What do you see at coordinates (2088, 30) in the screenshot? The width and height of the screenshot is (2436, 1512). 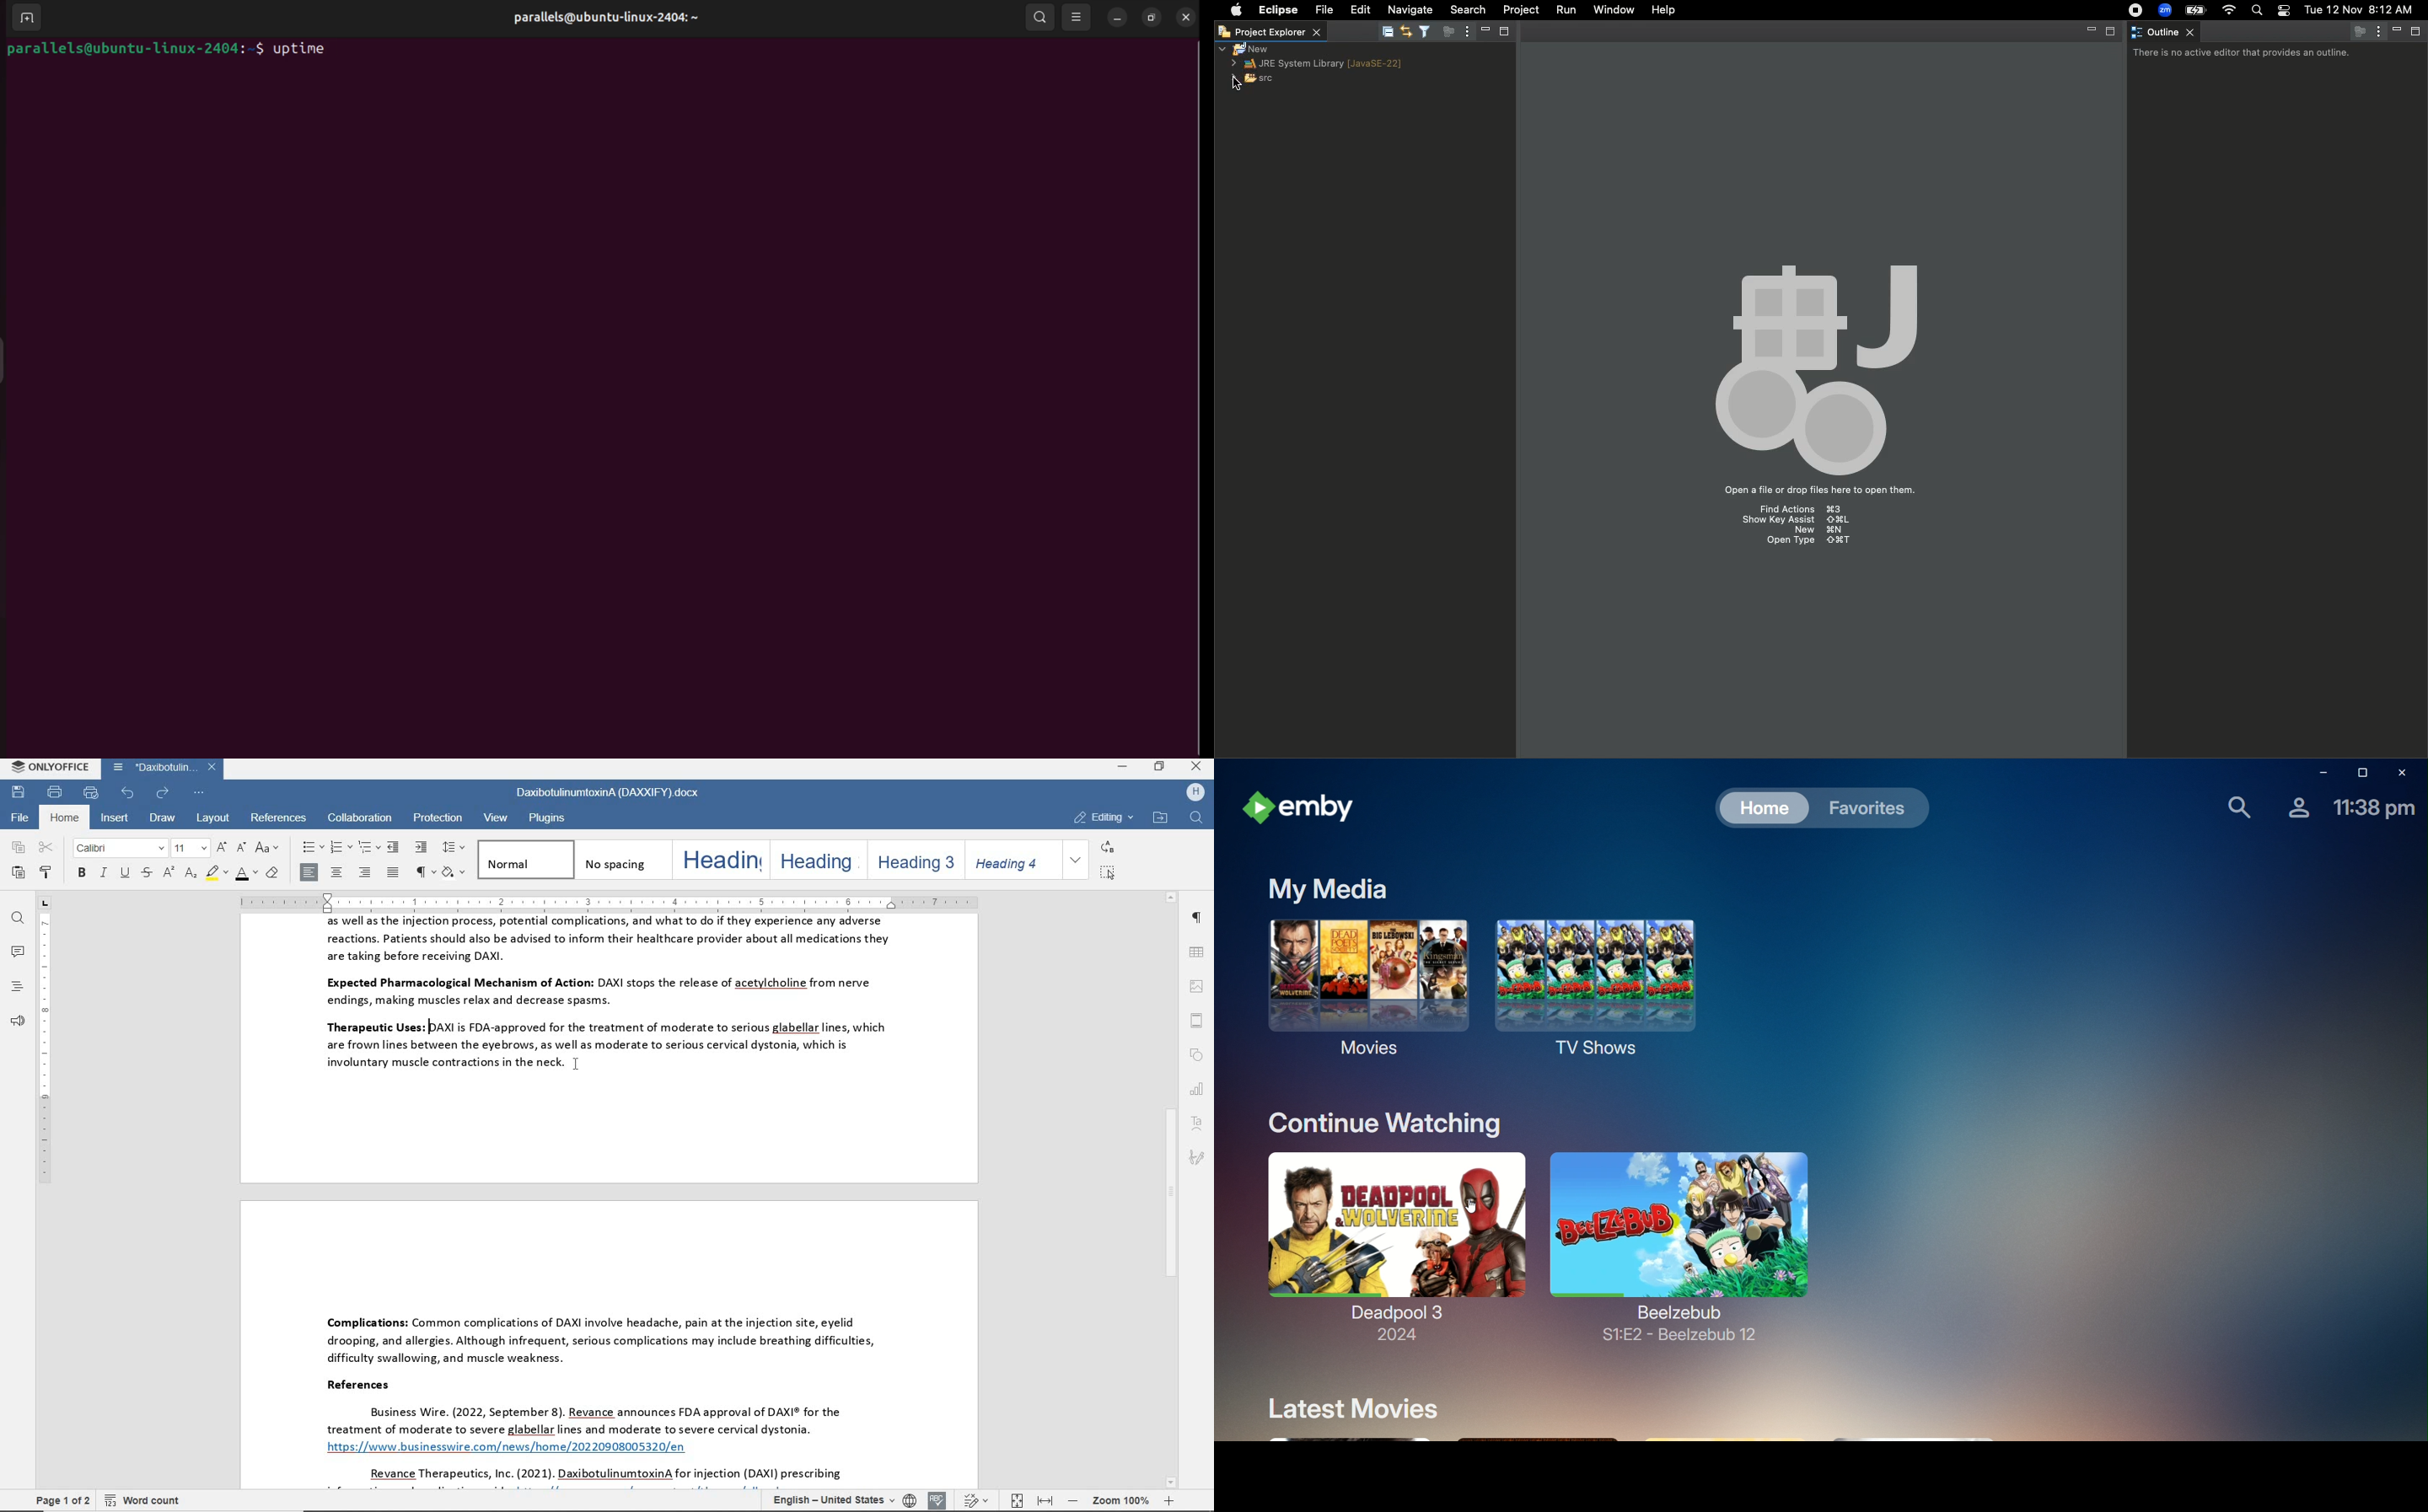 I see `Minimize` at bounding box center [2088, 30].